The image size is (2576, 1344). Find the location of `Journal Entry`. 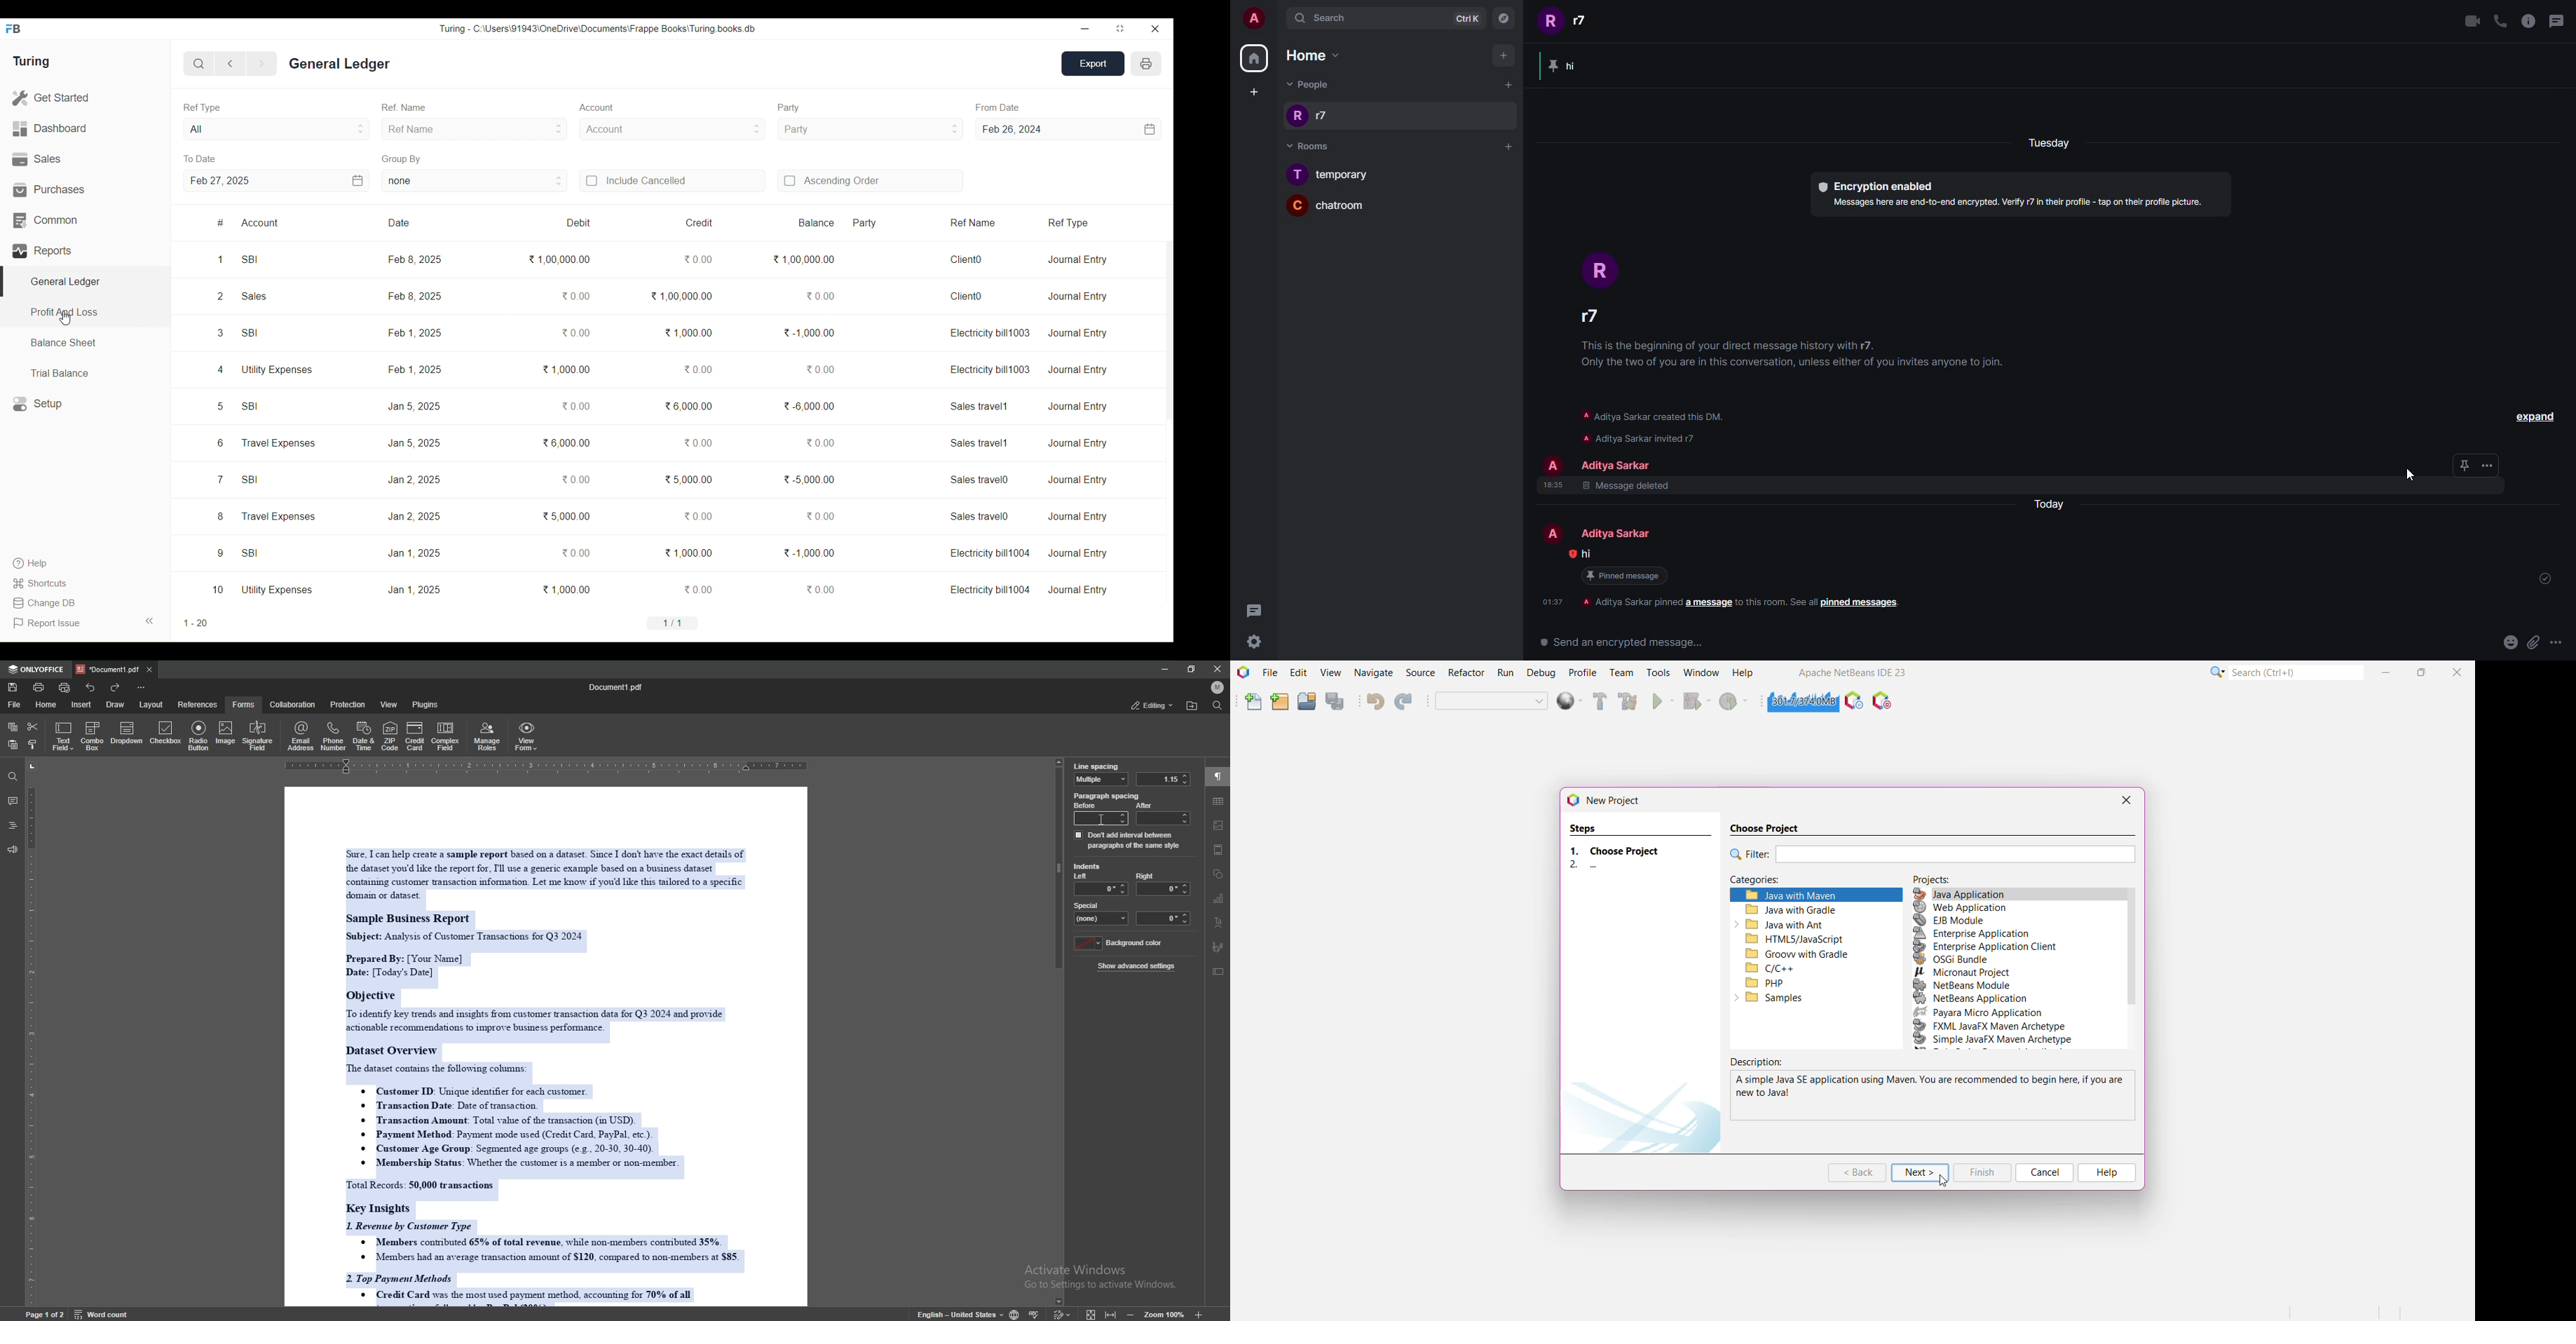

Journal Entry is located at coordinates (1078, 406).